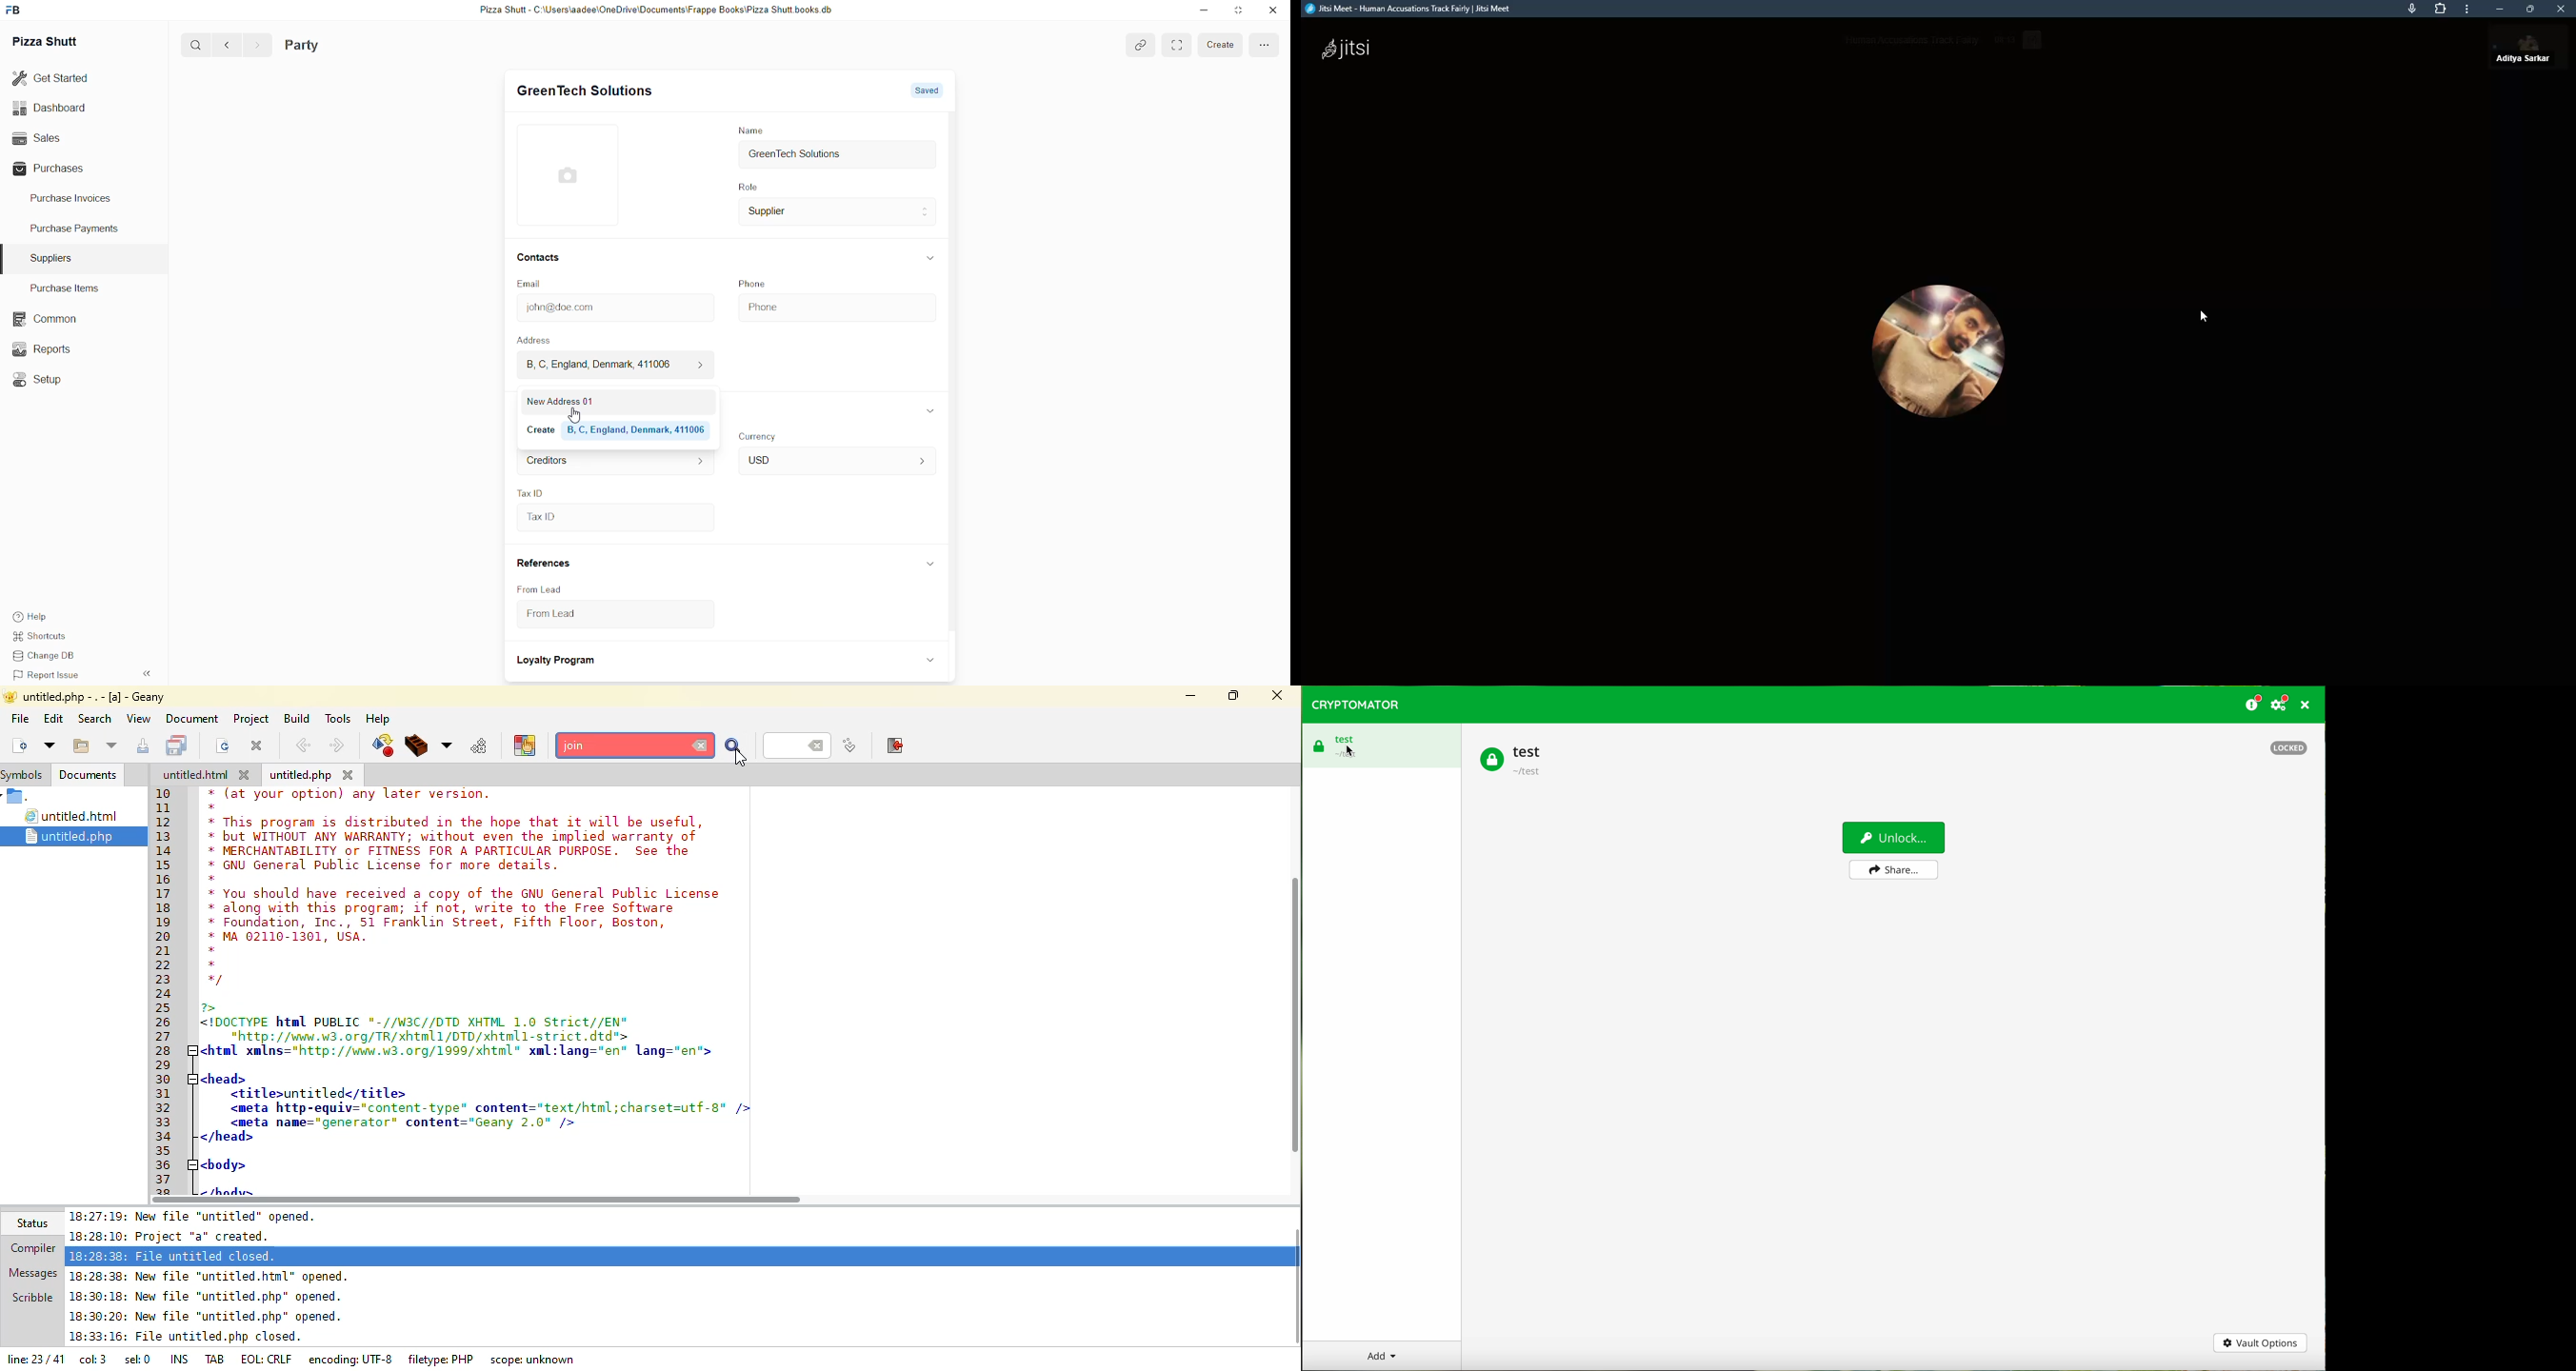  Describe the element at coordinates (747, 188) in the screenshot. I see `Role` at that location.